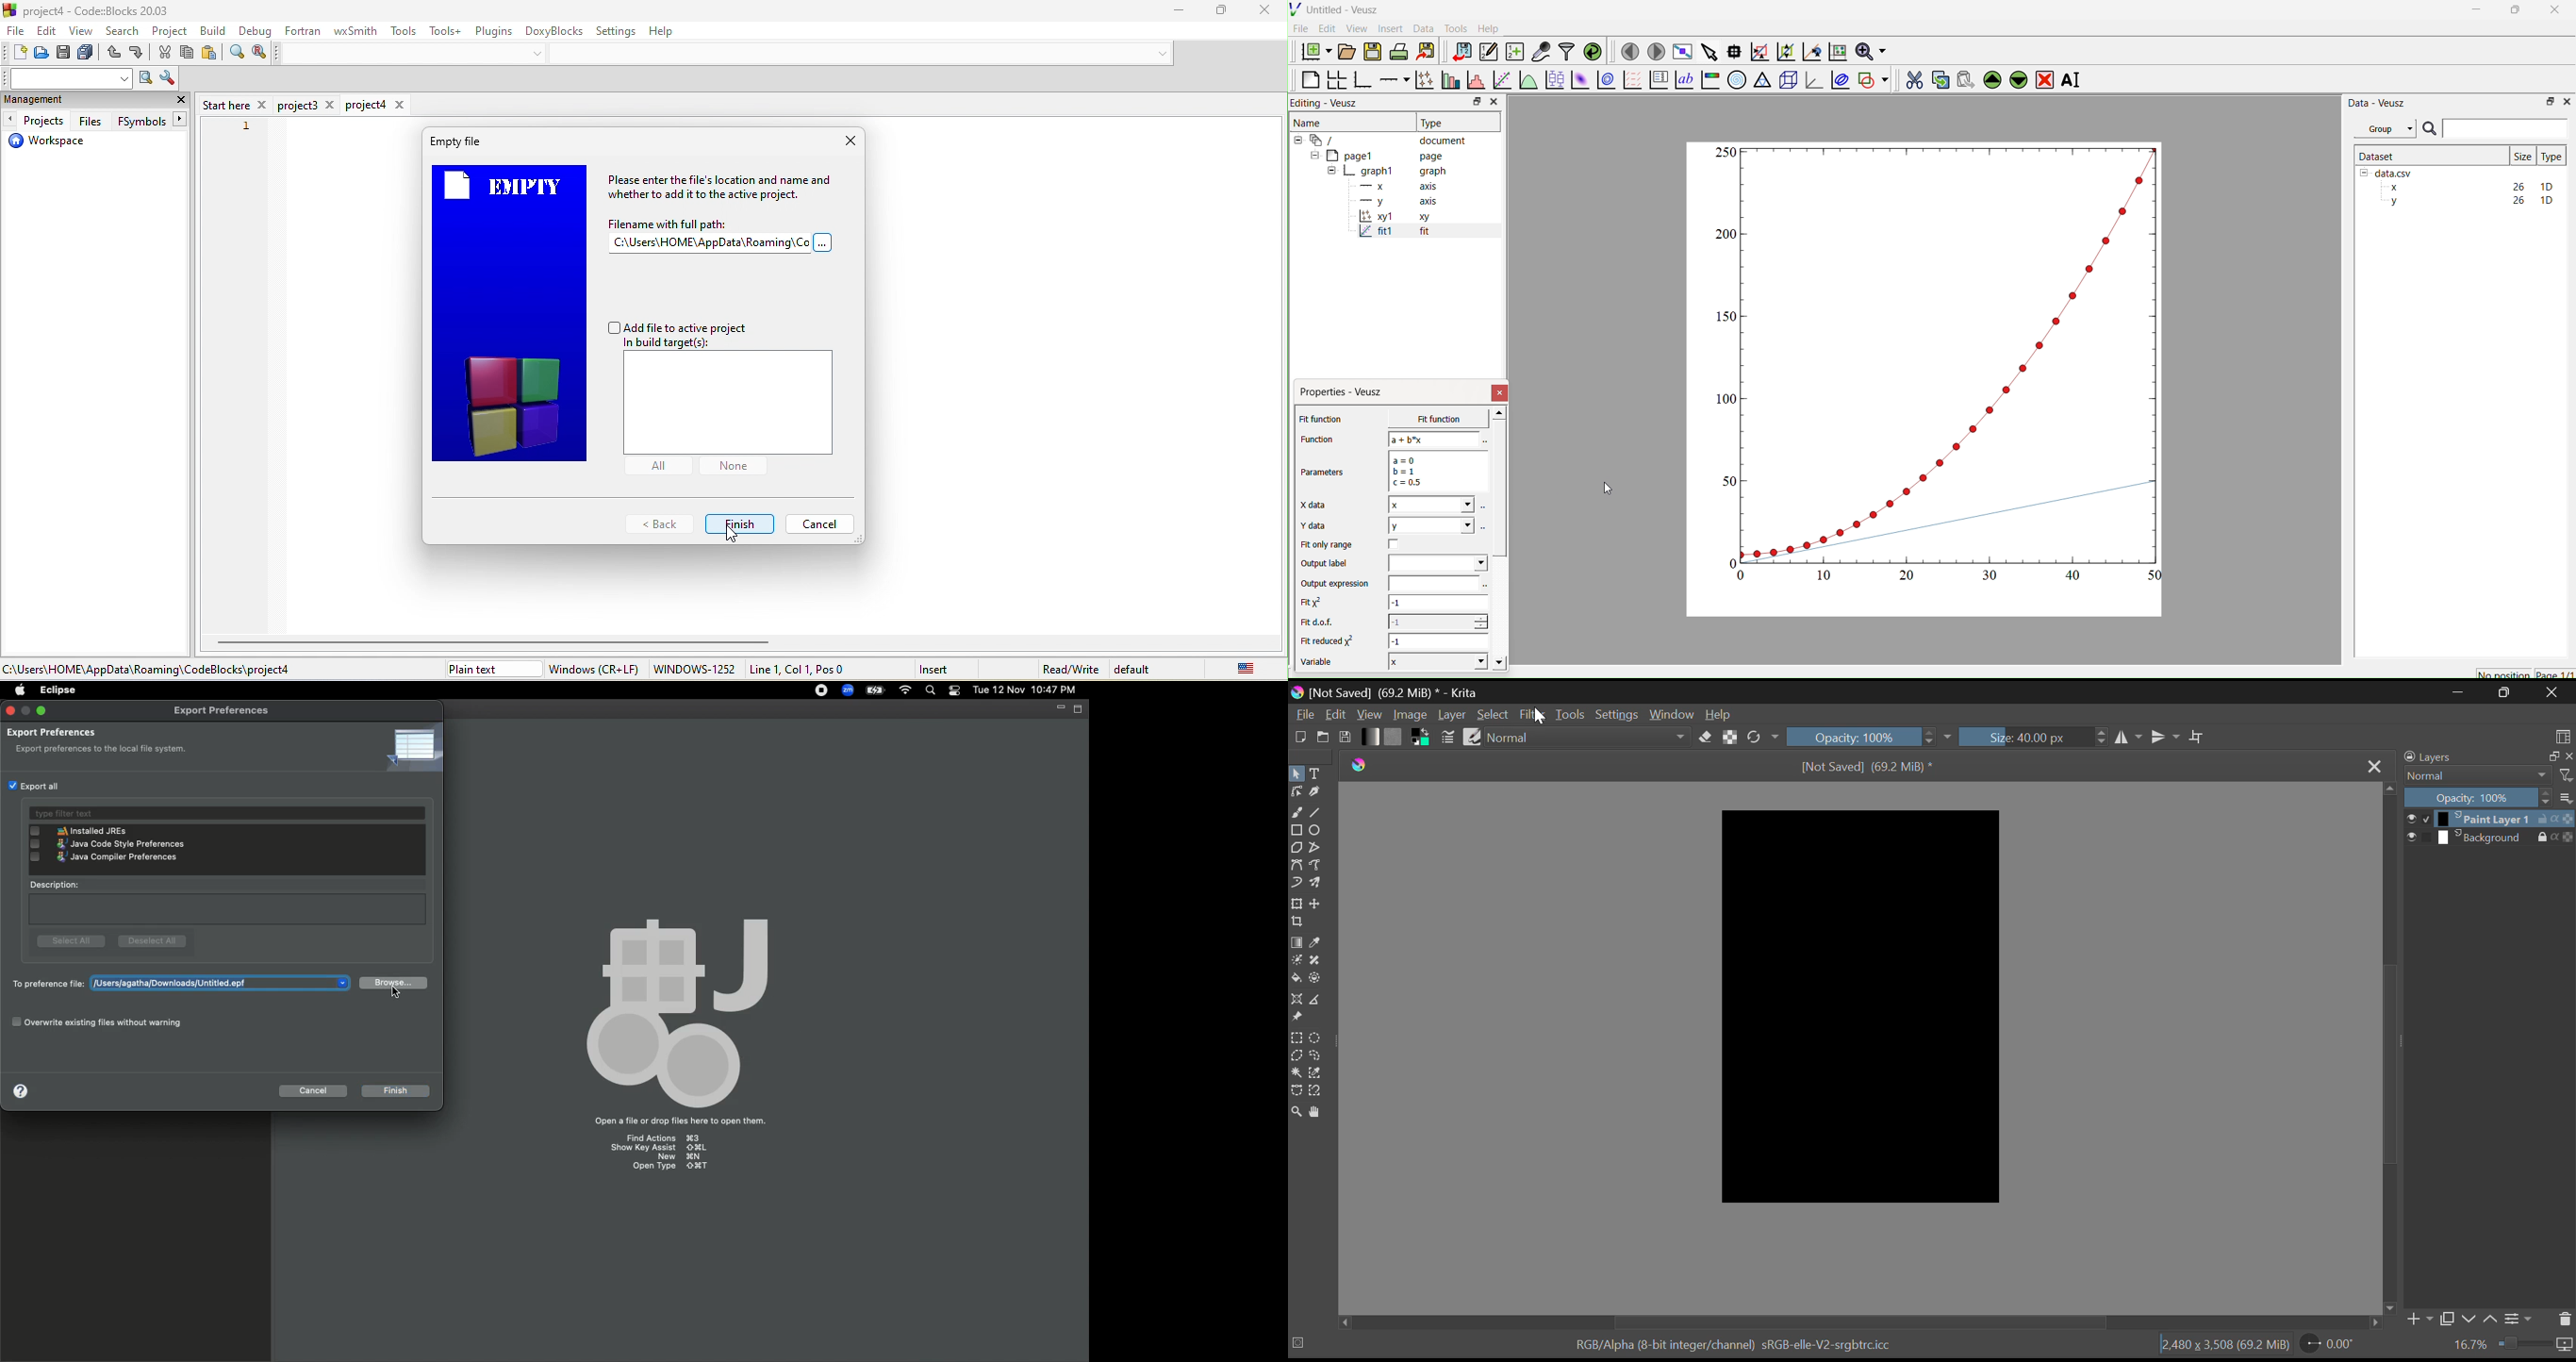 This screenshot has width=2576, height=1372. Describe the element at coordinates (113, 55) in the screenshot. I see `undo` at that location.